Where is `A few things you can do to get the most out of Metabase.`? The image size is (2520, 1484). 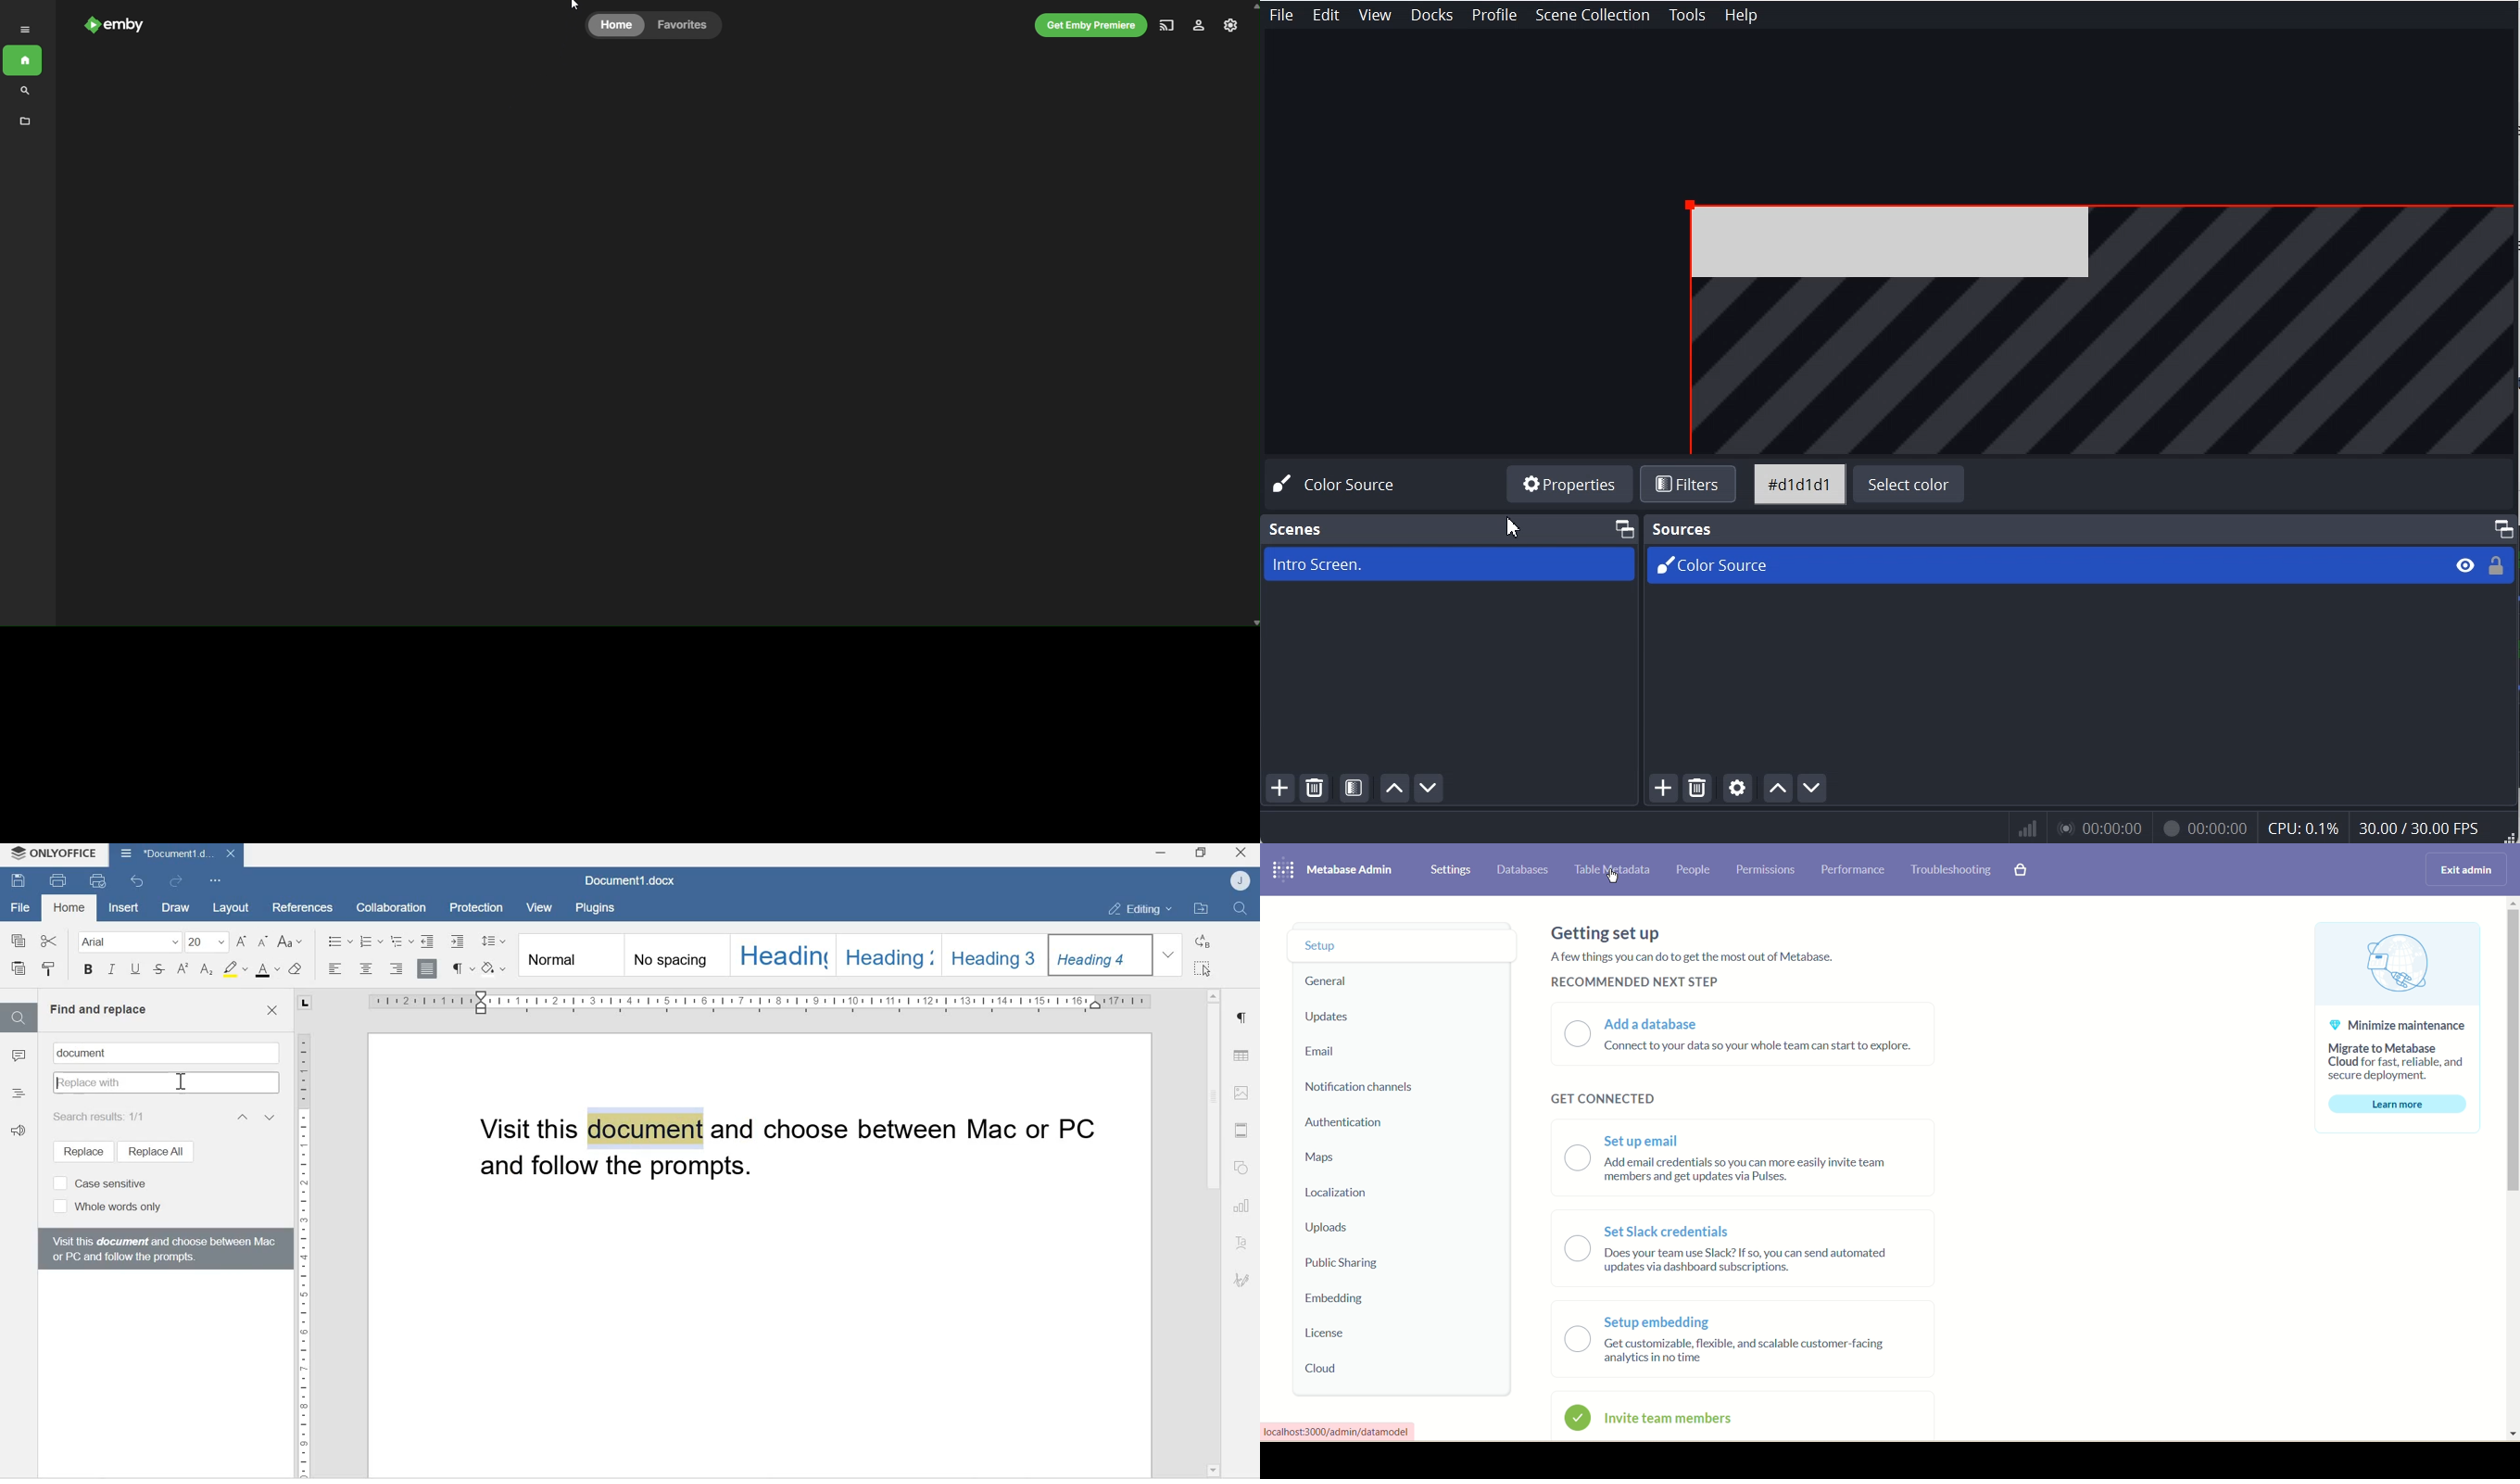
A few things you can do to get the most out of Metabase. is located at coordinates (1692, 956).